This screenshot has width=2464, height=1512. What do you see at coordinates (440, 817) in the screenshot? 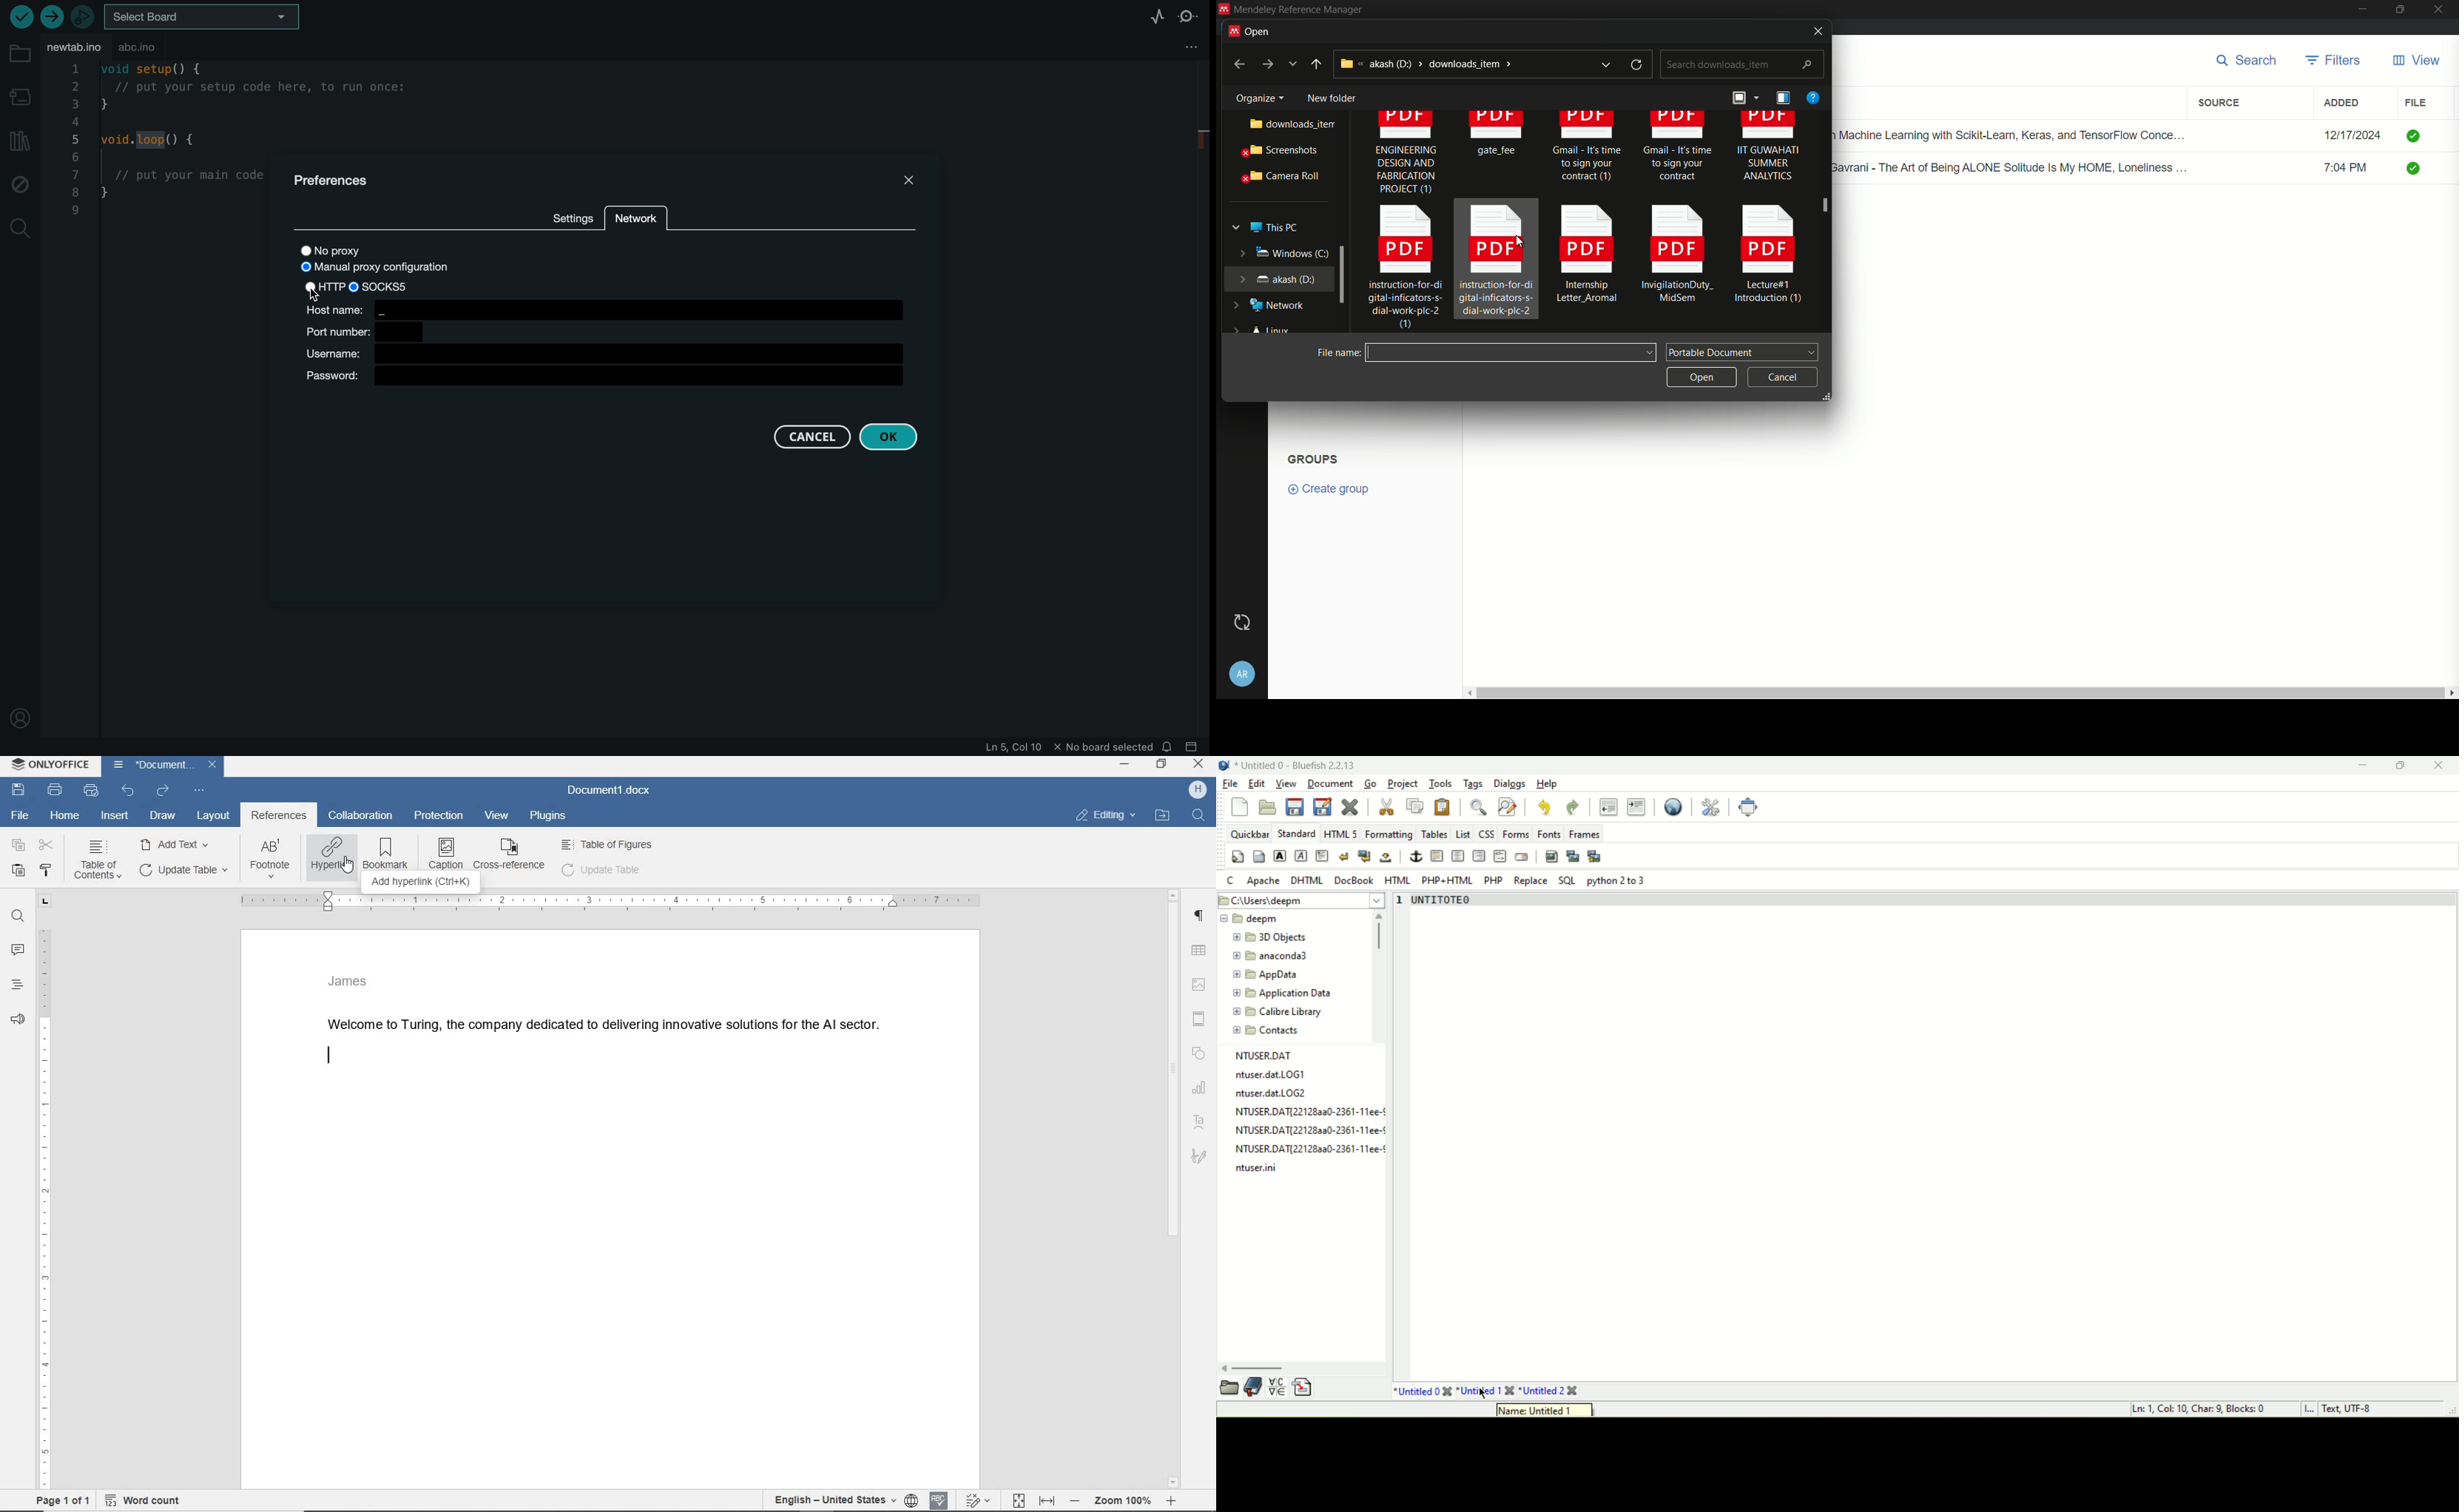
I see `protection` at bounding box center [440, 817].